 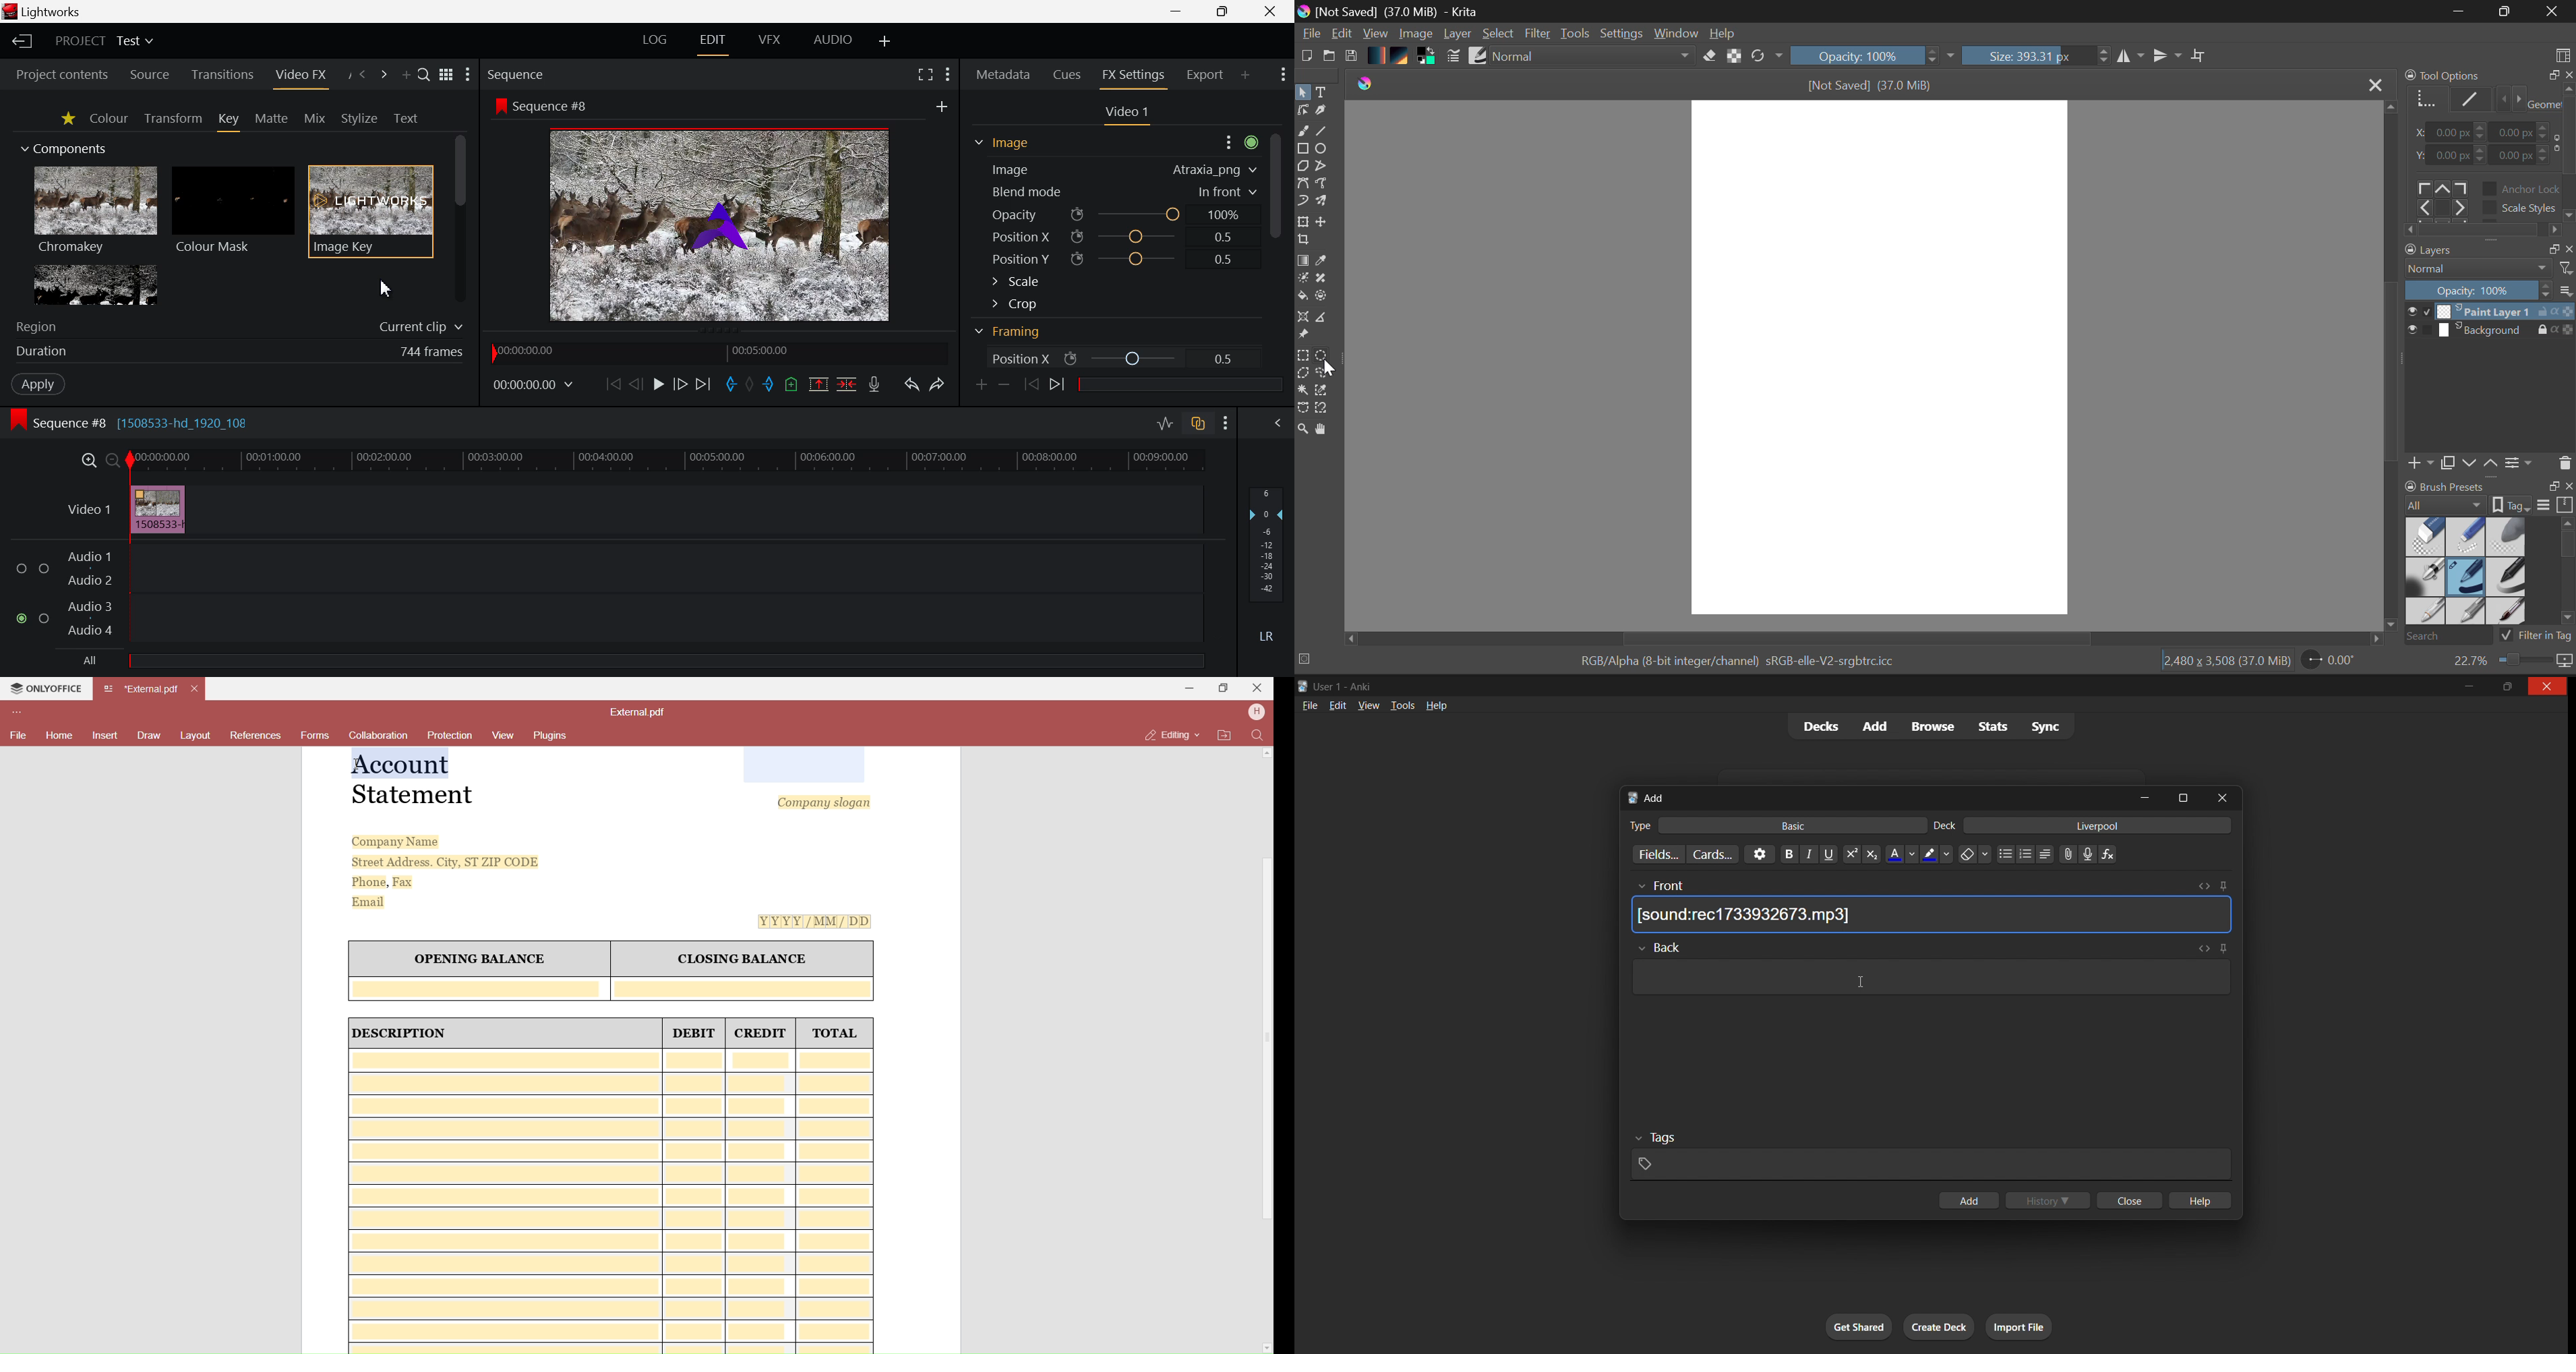 What do you see at coordinates (760, 1033) in the screenshot?
I see `CREDIT` at bounding box center [760, 1033].